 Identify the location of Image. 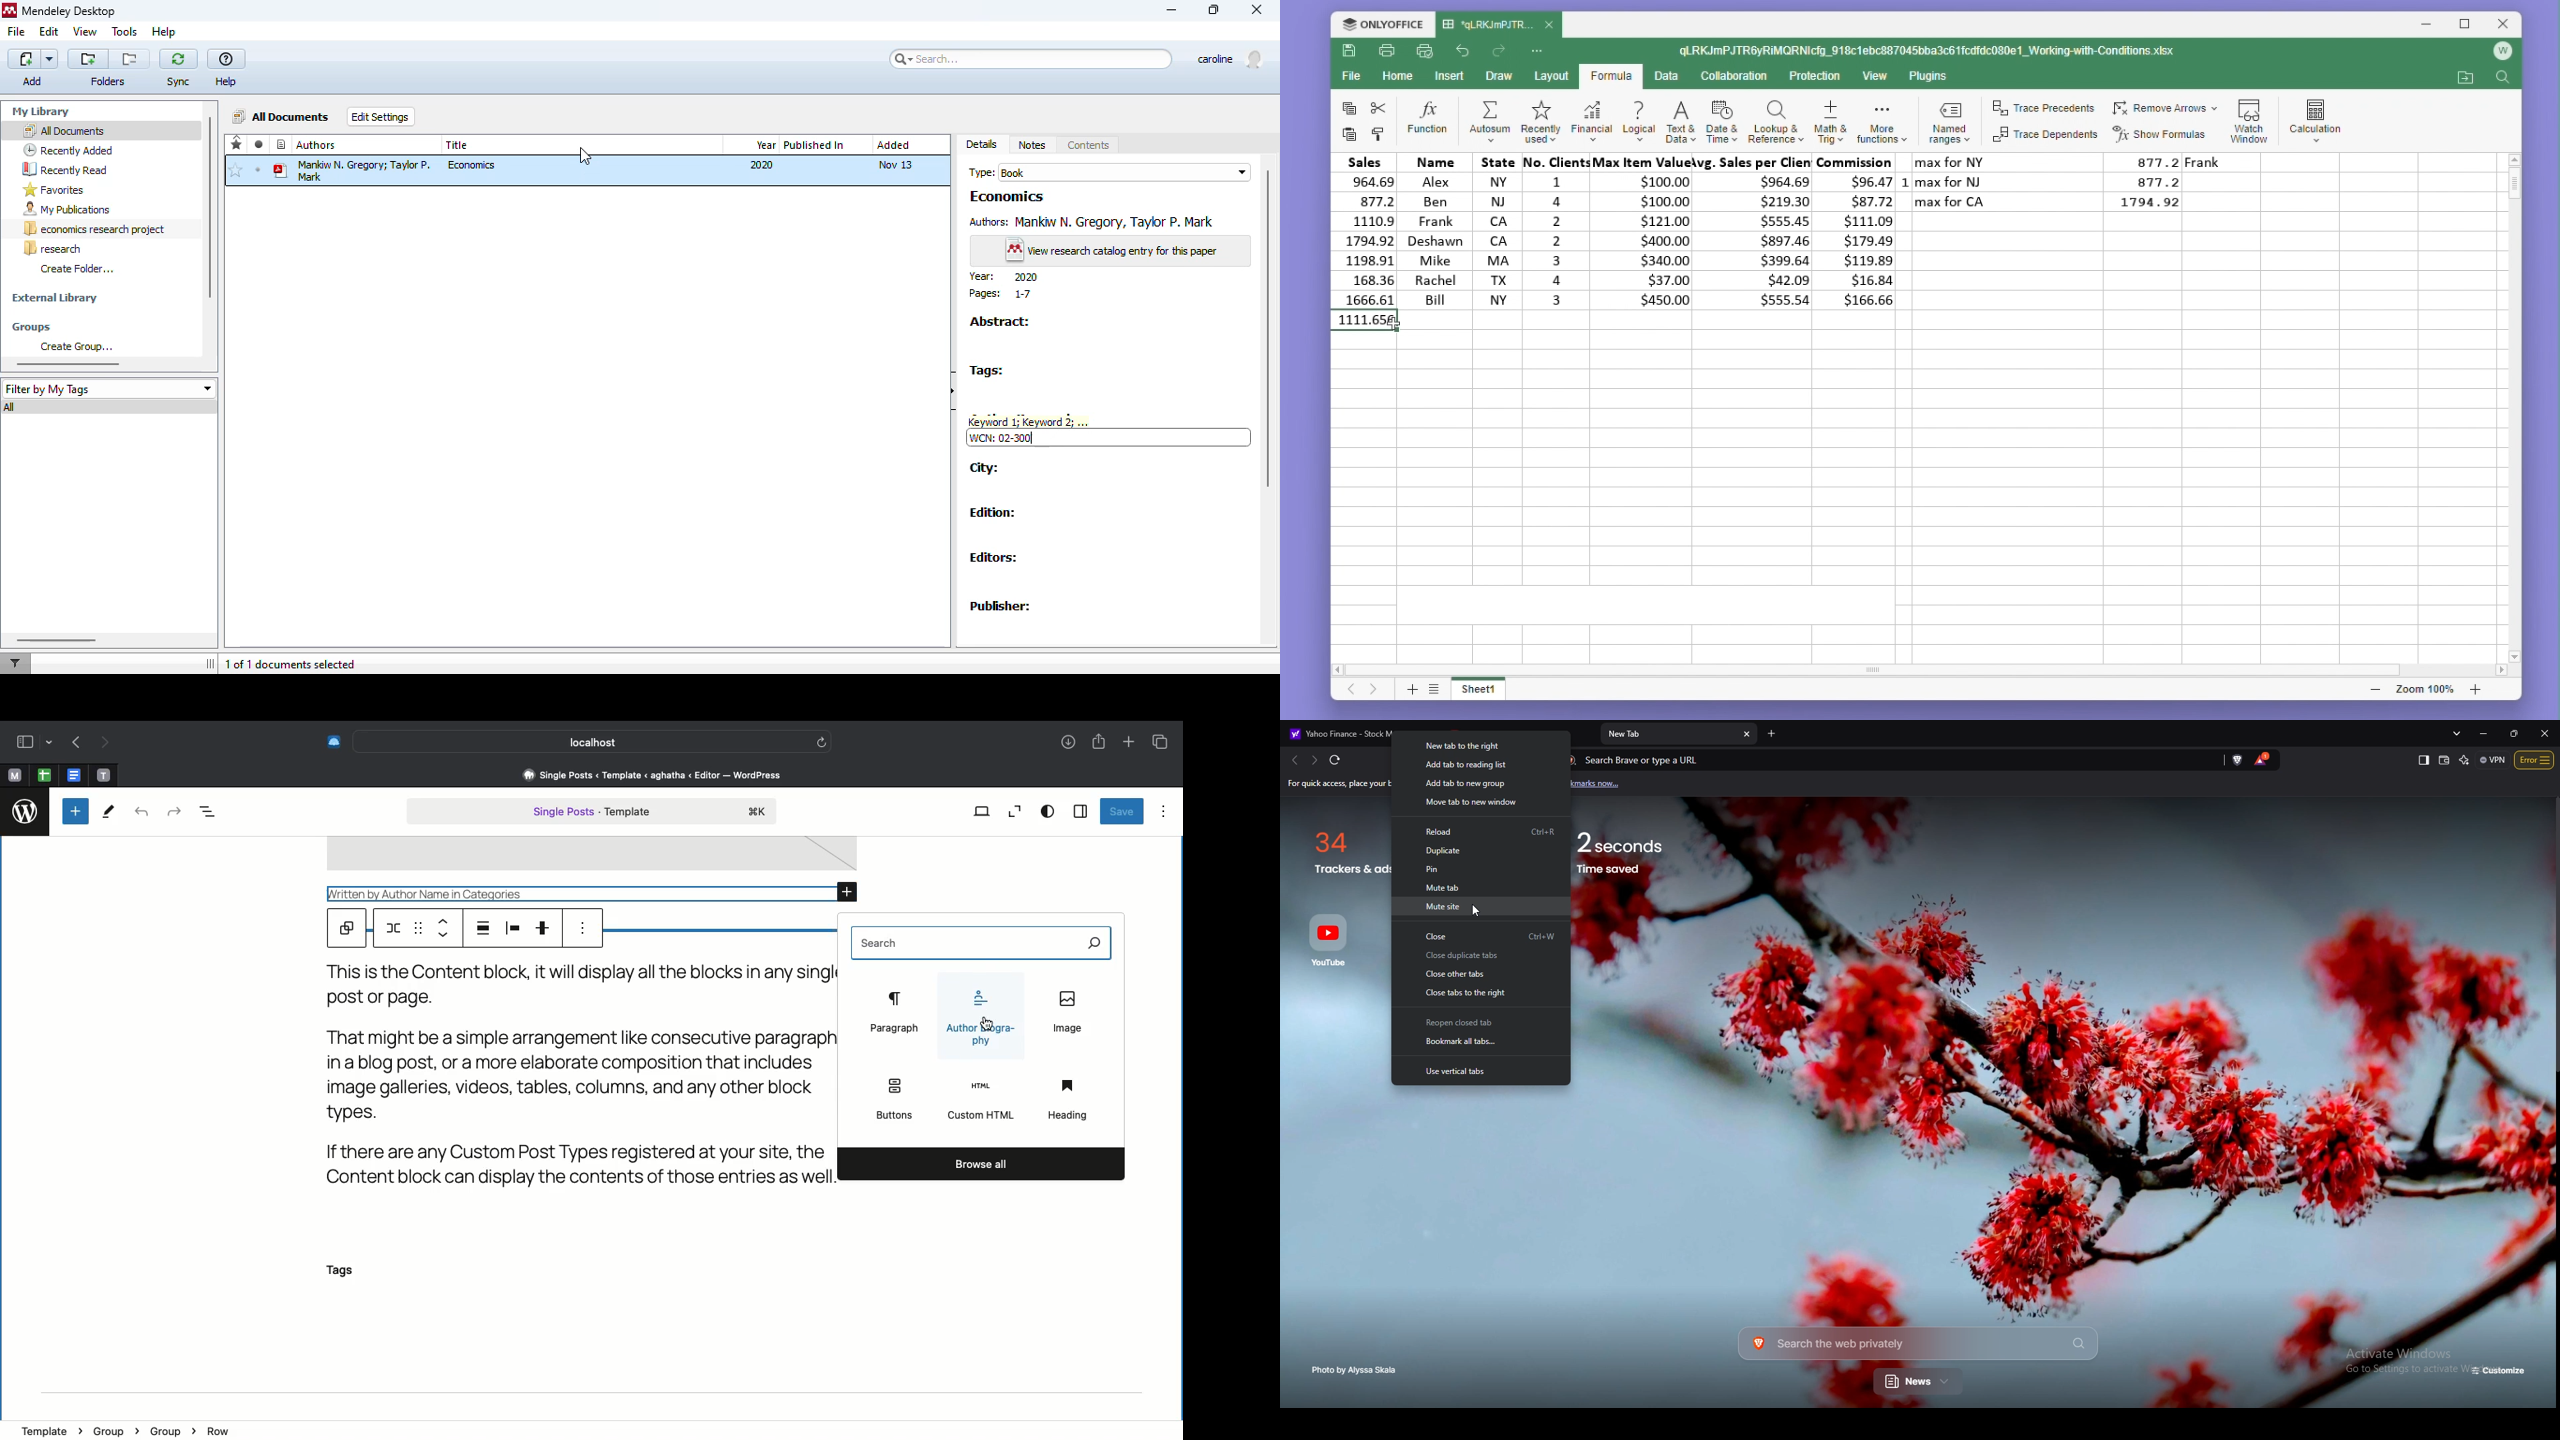
(1068, 1011).